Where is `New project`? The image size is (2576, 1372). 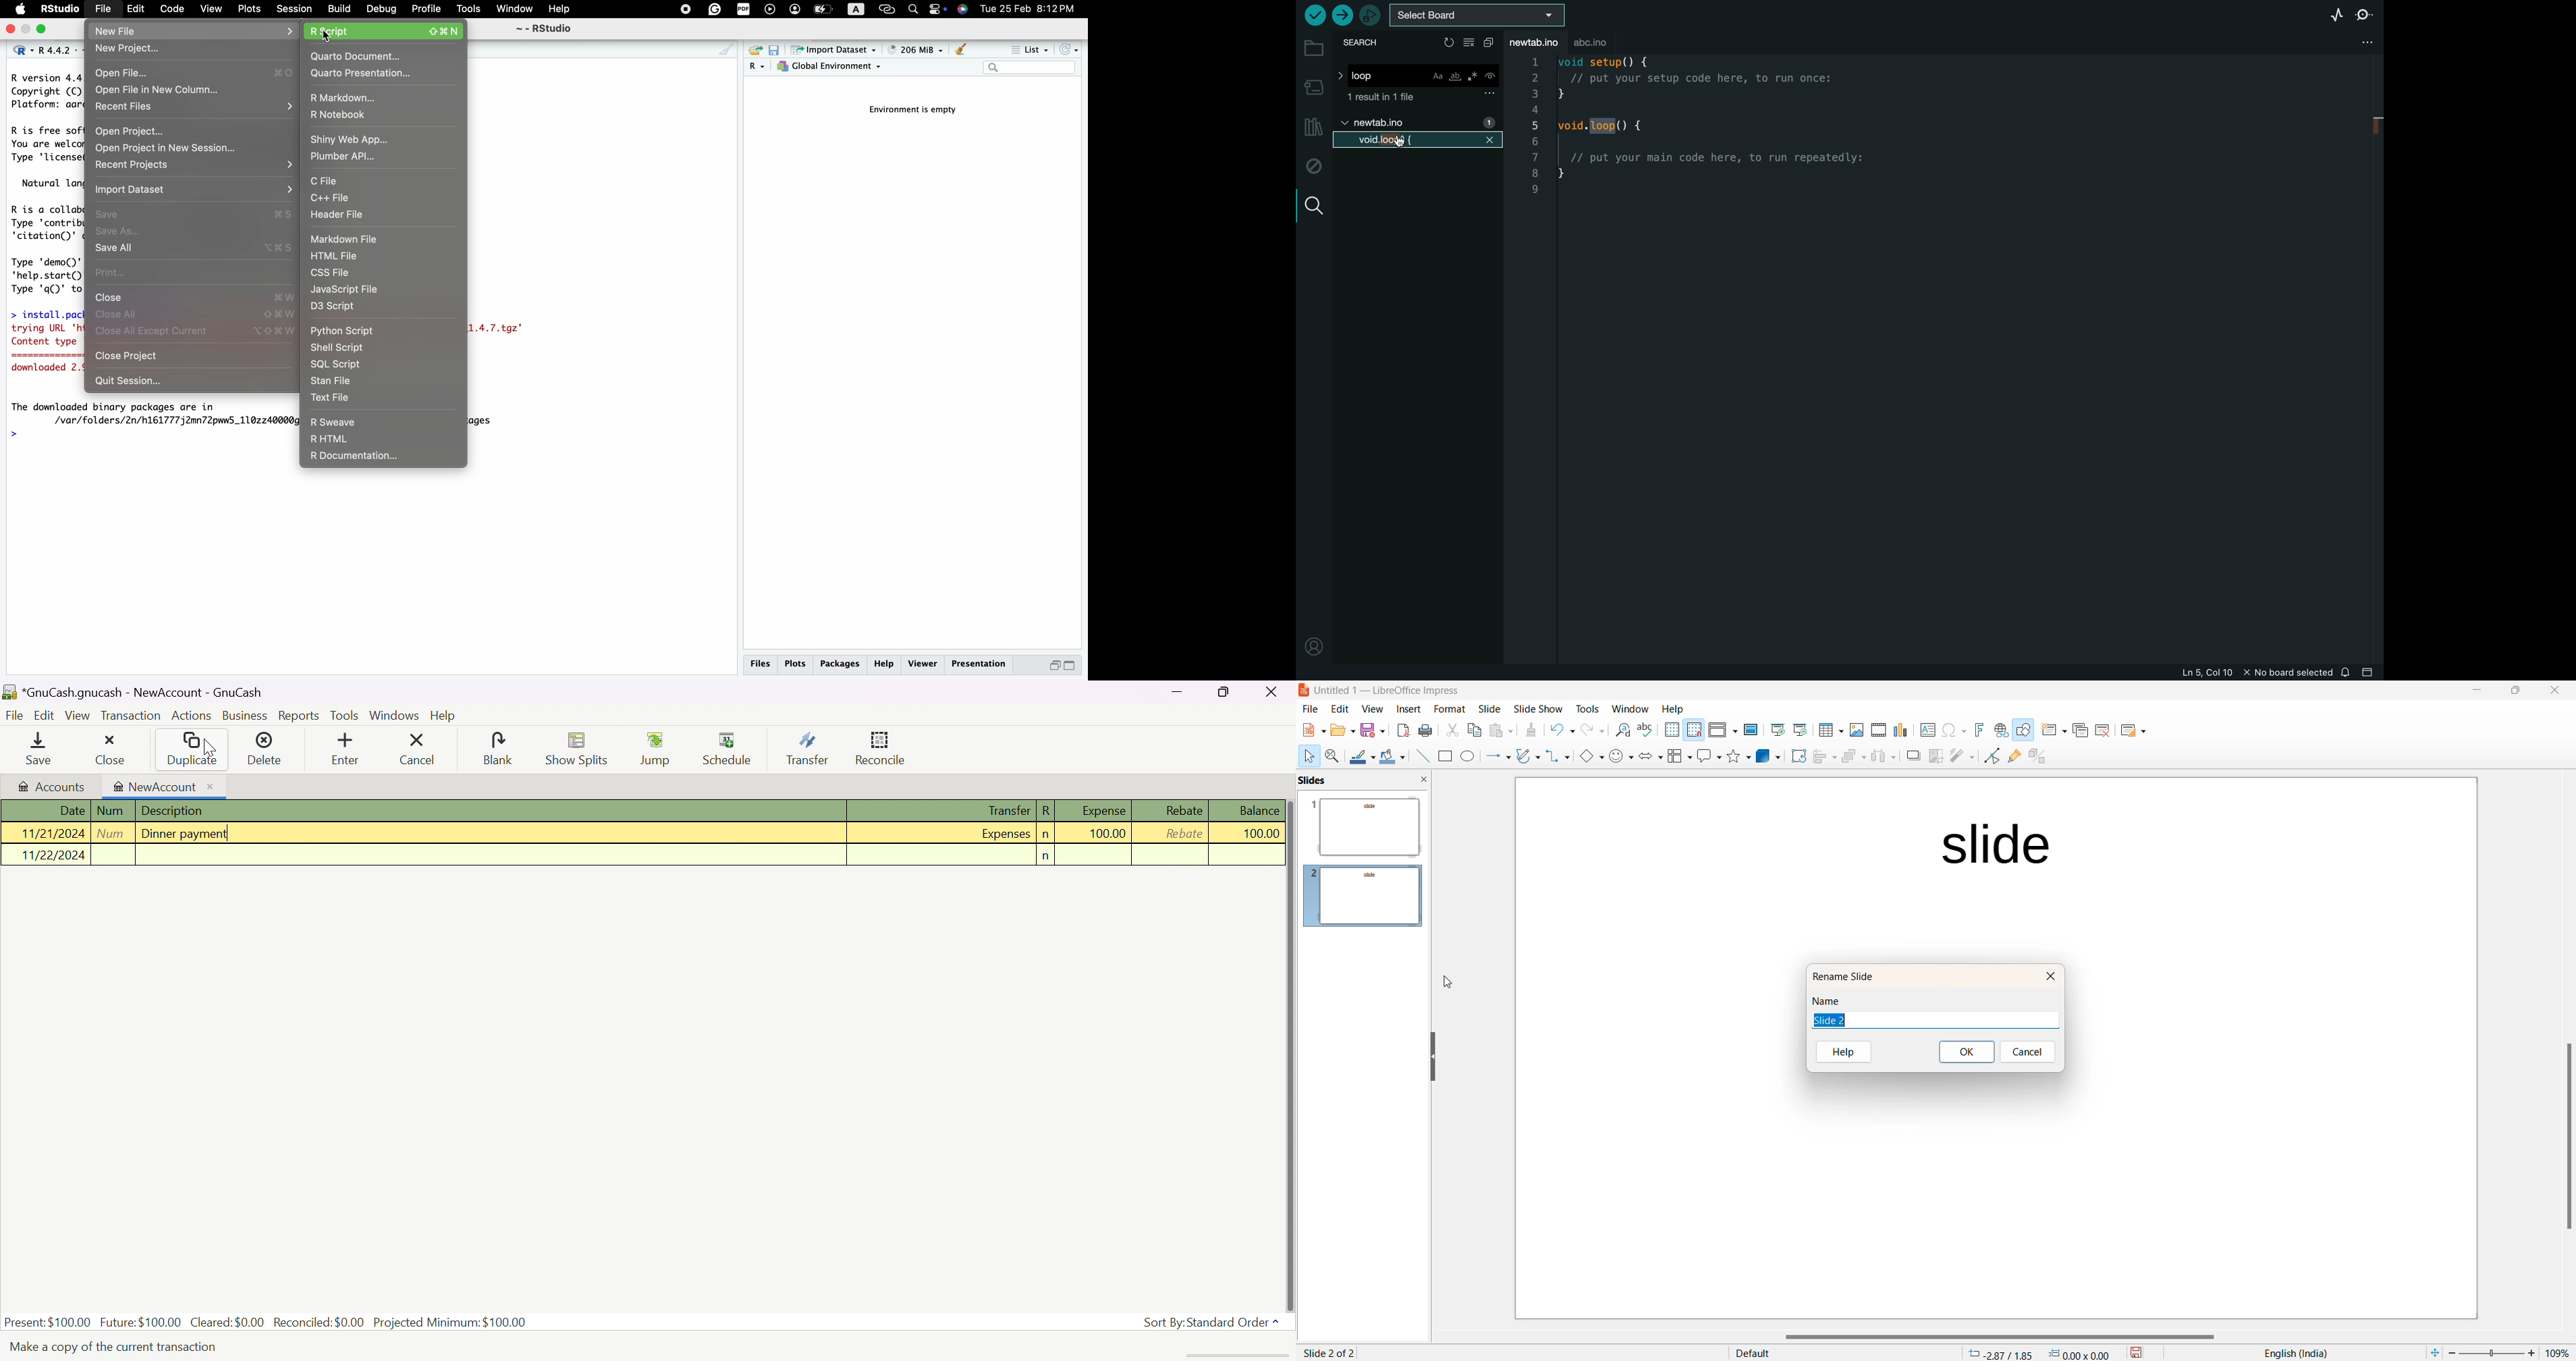
New project is located at coordinates (194, 47).